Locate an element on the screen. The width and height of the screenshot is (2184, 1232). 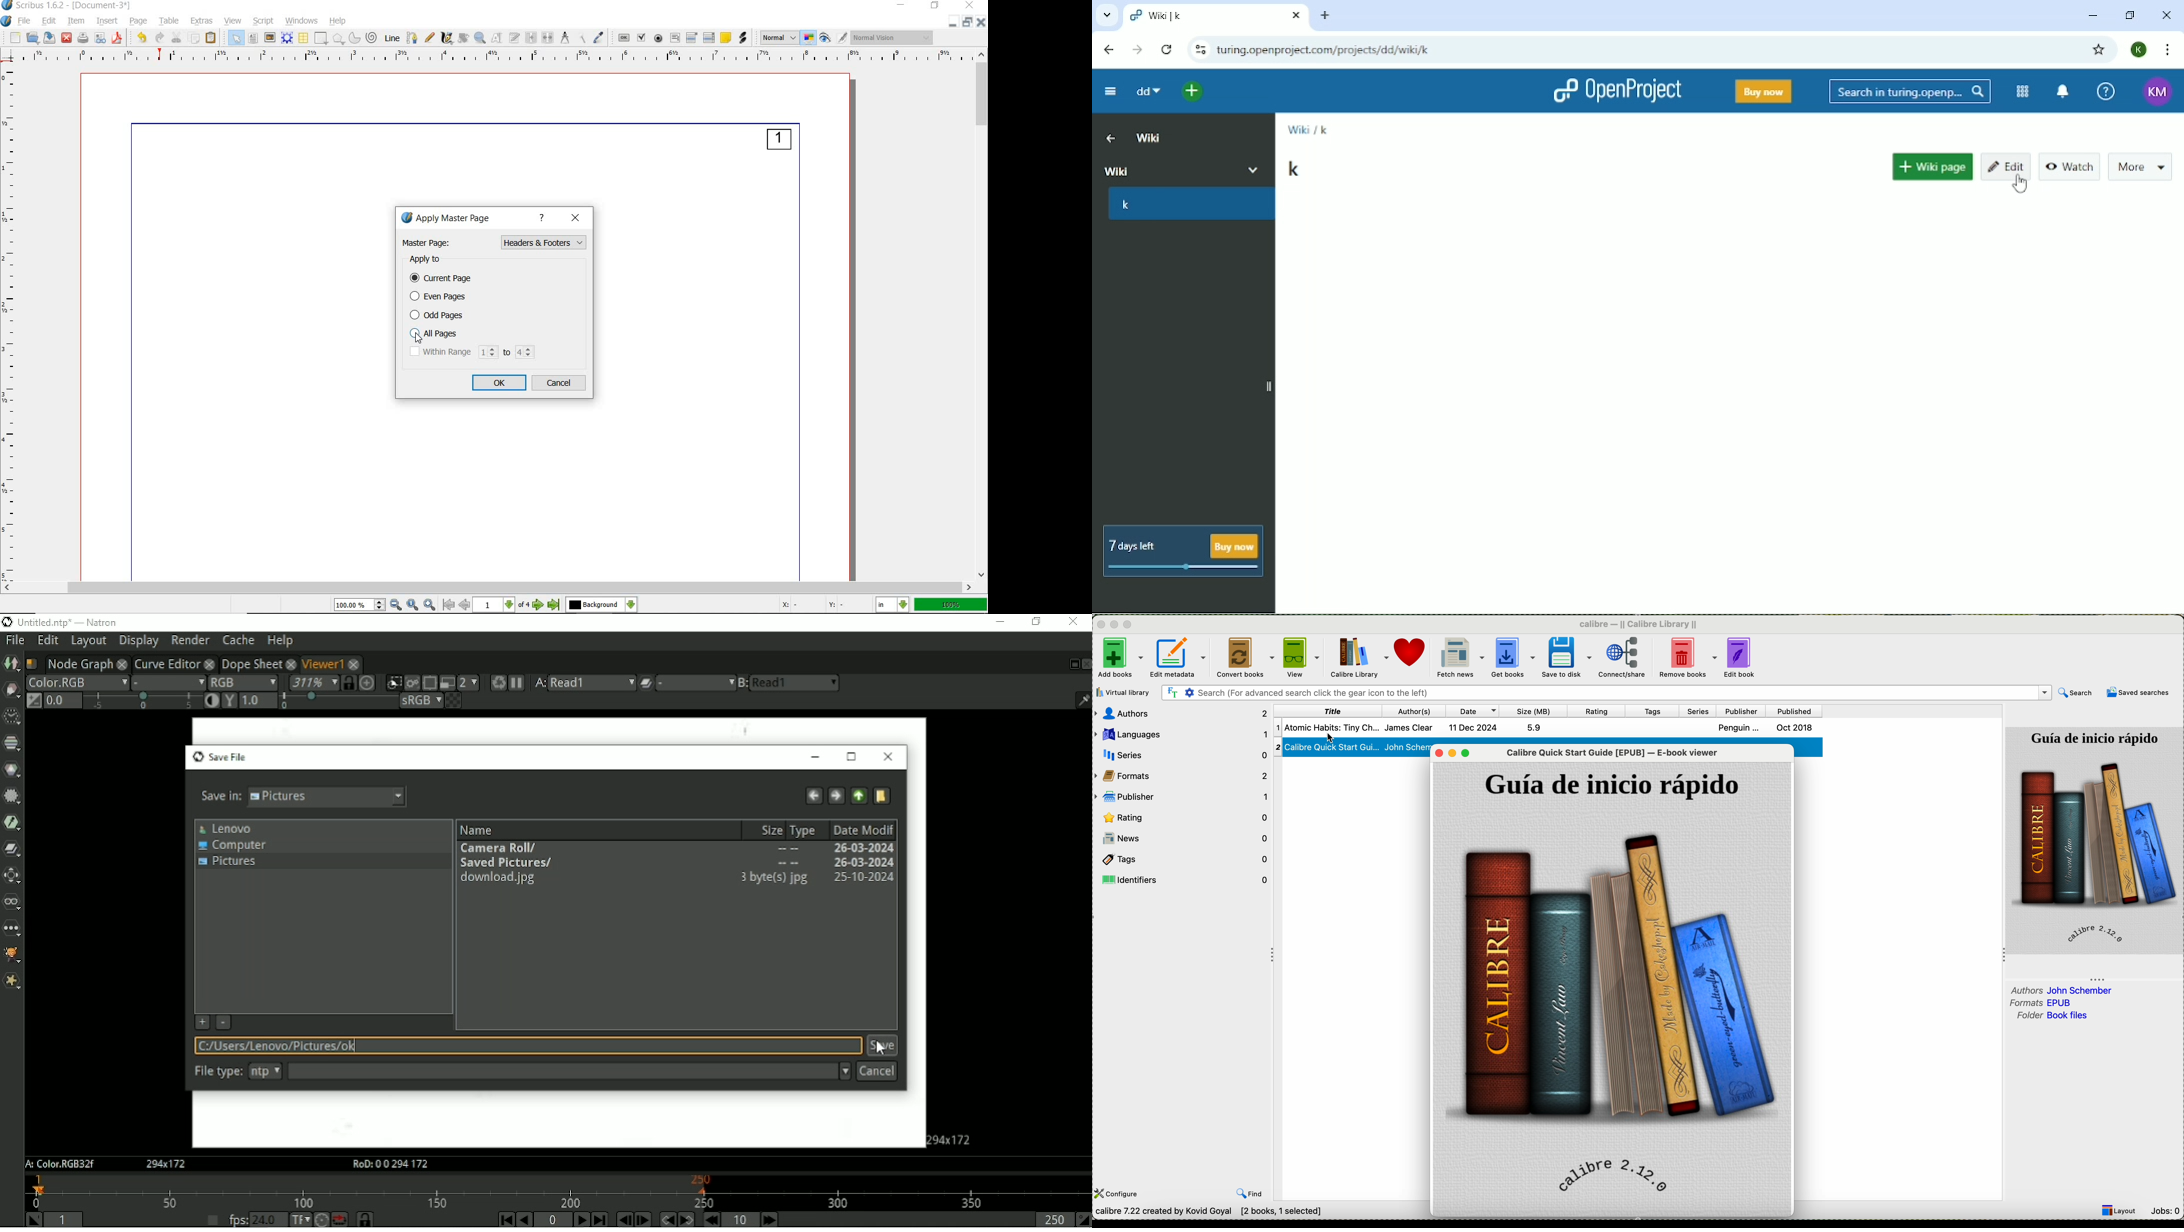
close is located at coordinates (969, 6).